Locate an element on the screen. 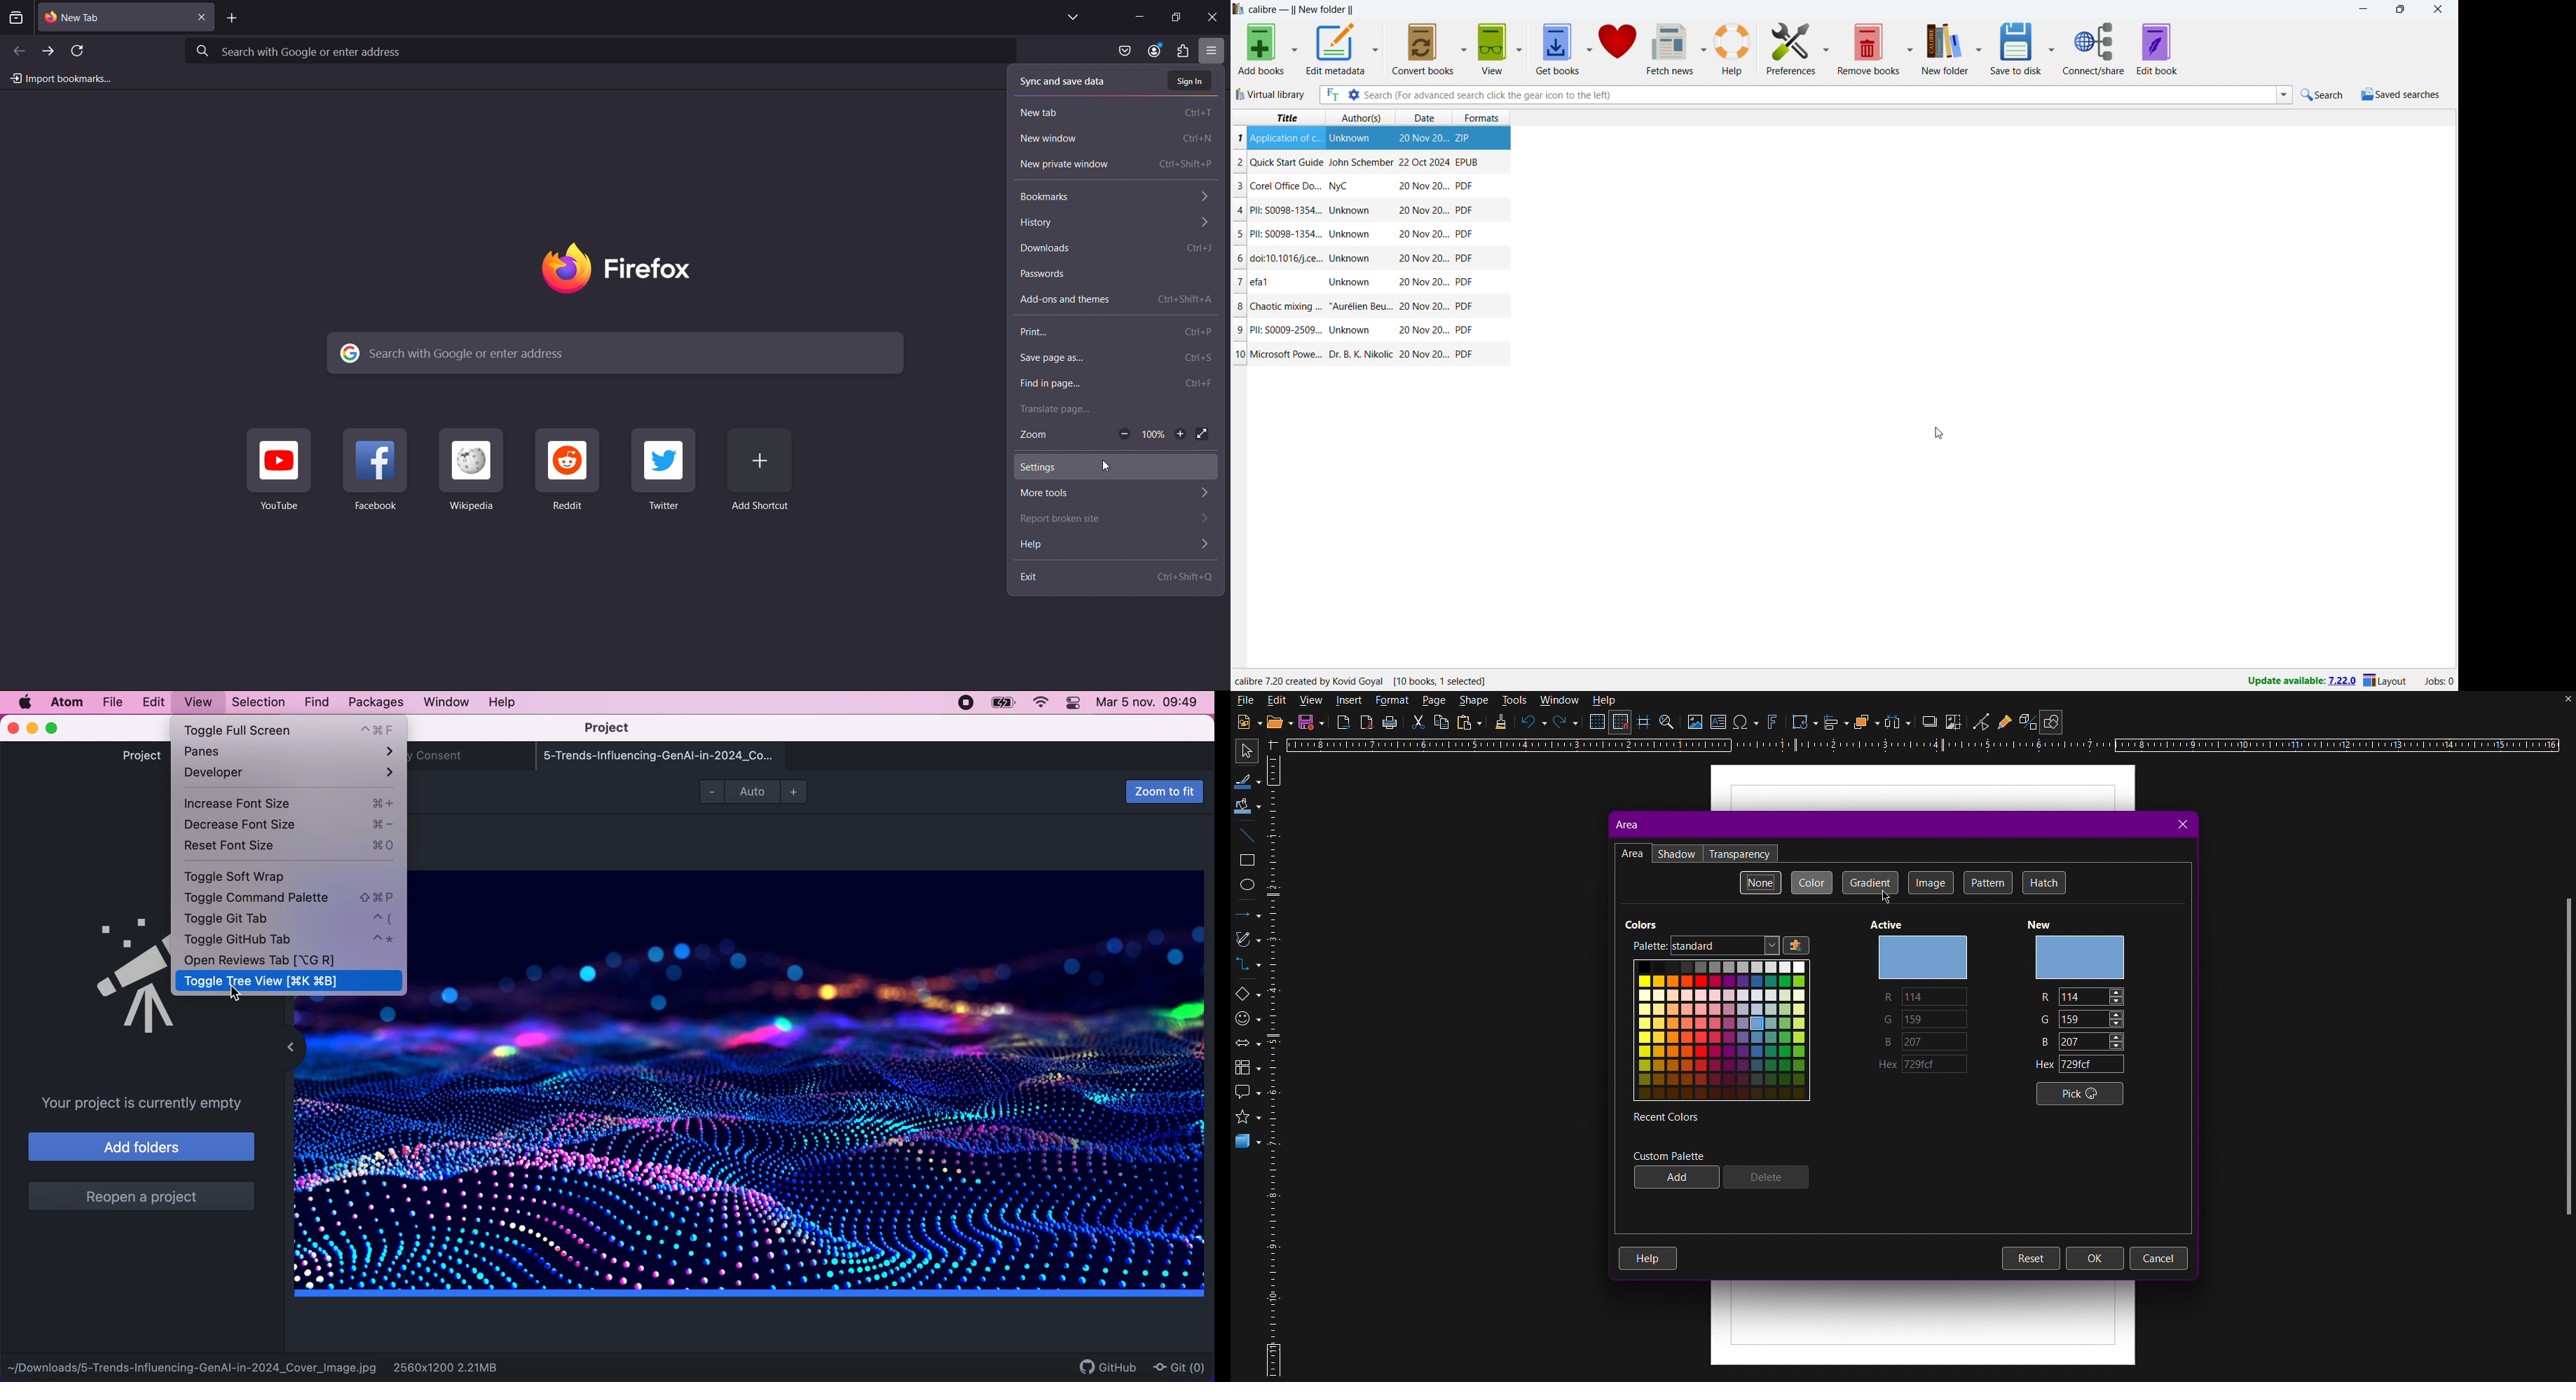  add folders is located at coordinates (148, 1147).